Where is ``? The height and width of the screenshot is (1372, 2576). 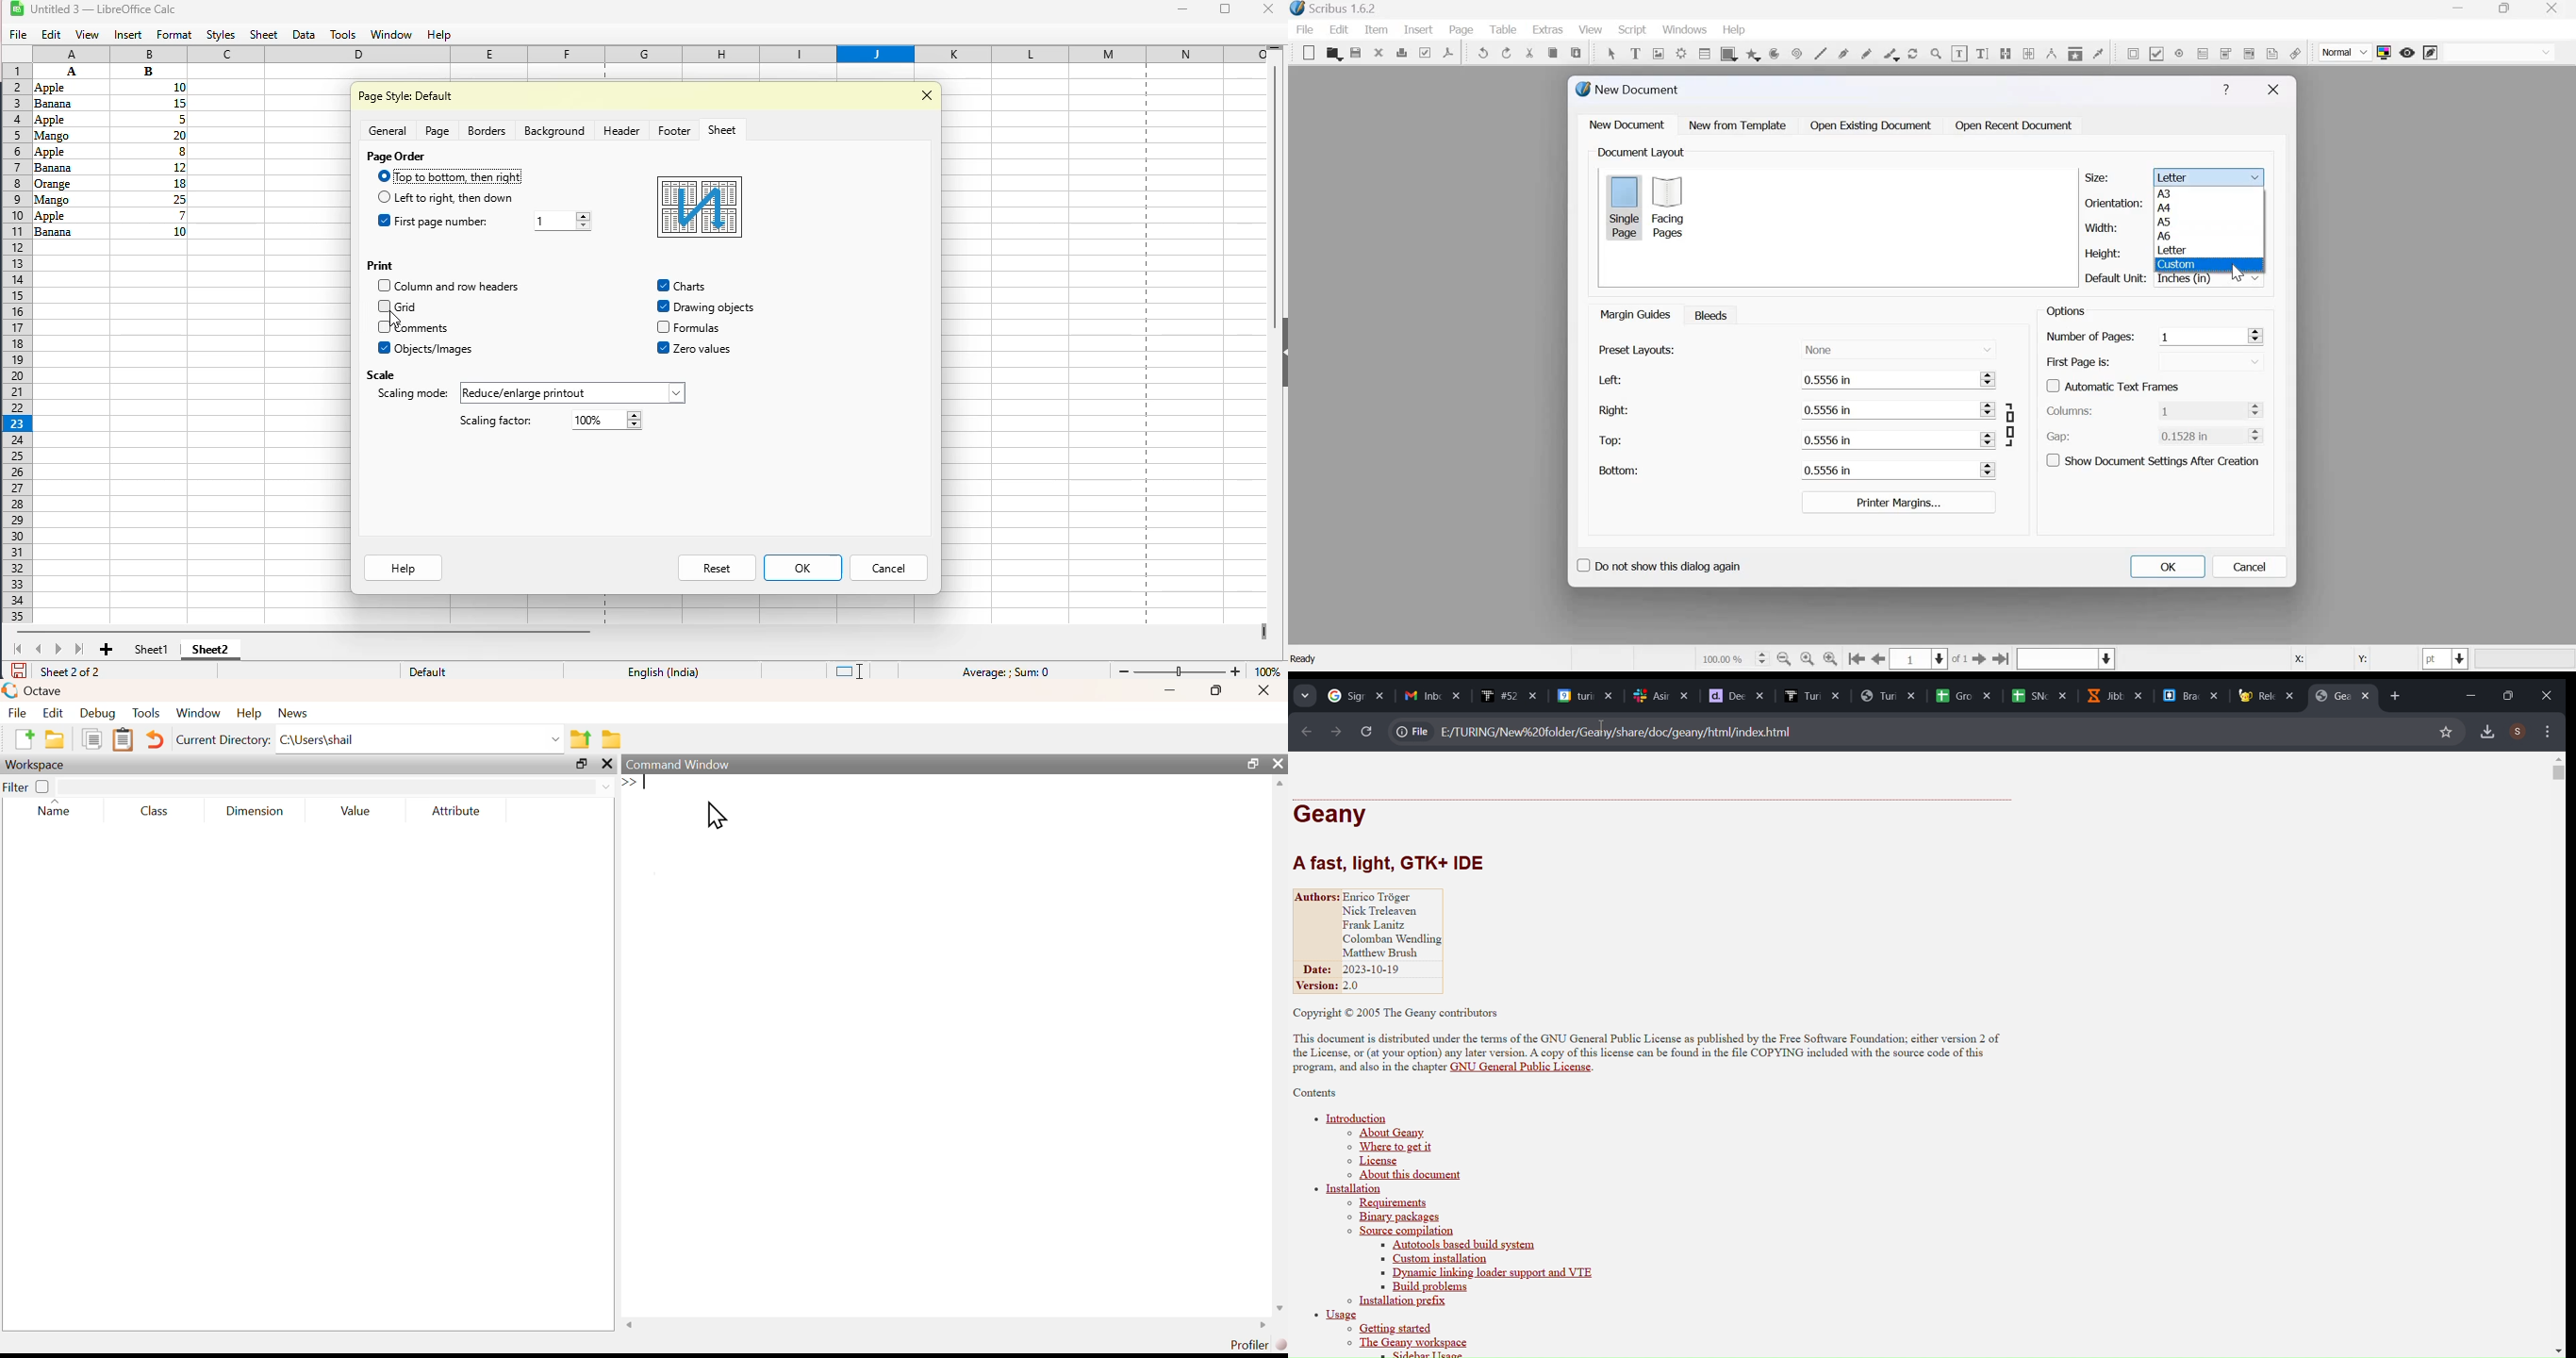
 is located at coordinates (67, 104).